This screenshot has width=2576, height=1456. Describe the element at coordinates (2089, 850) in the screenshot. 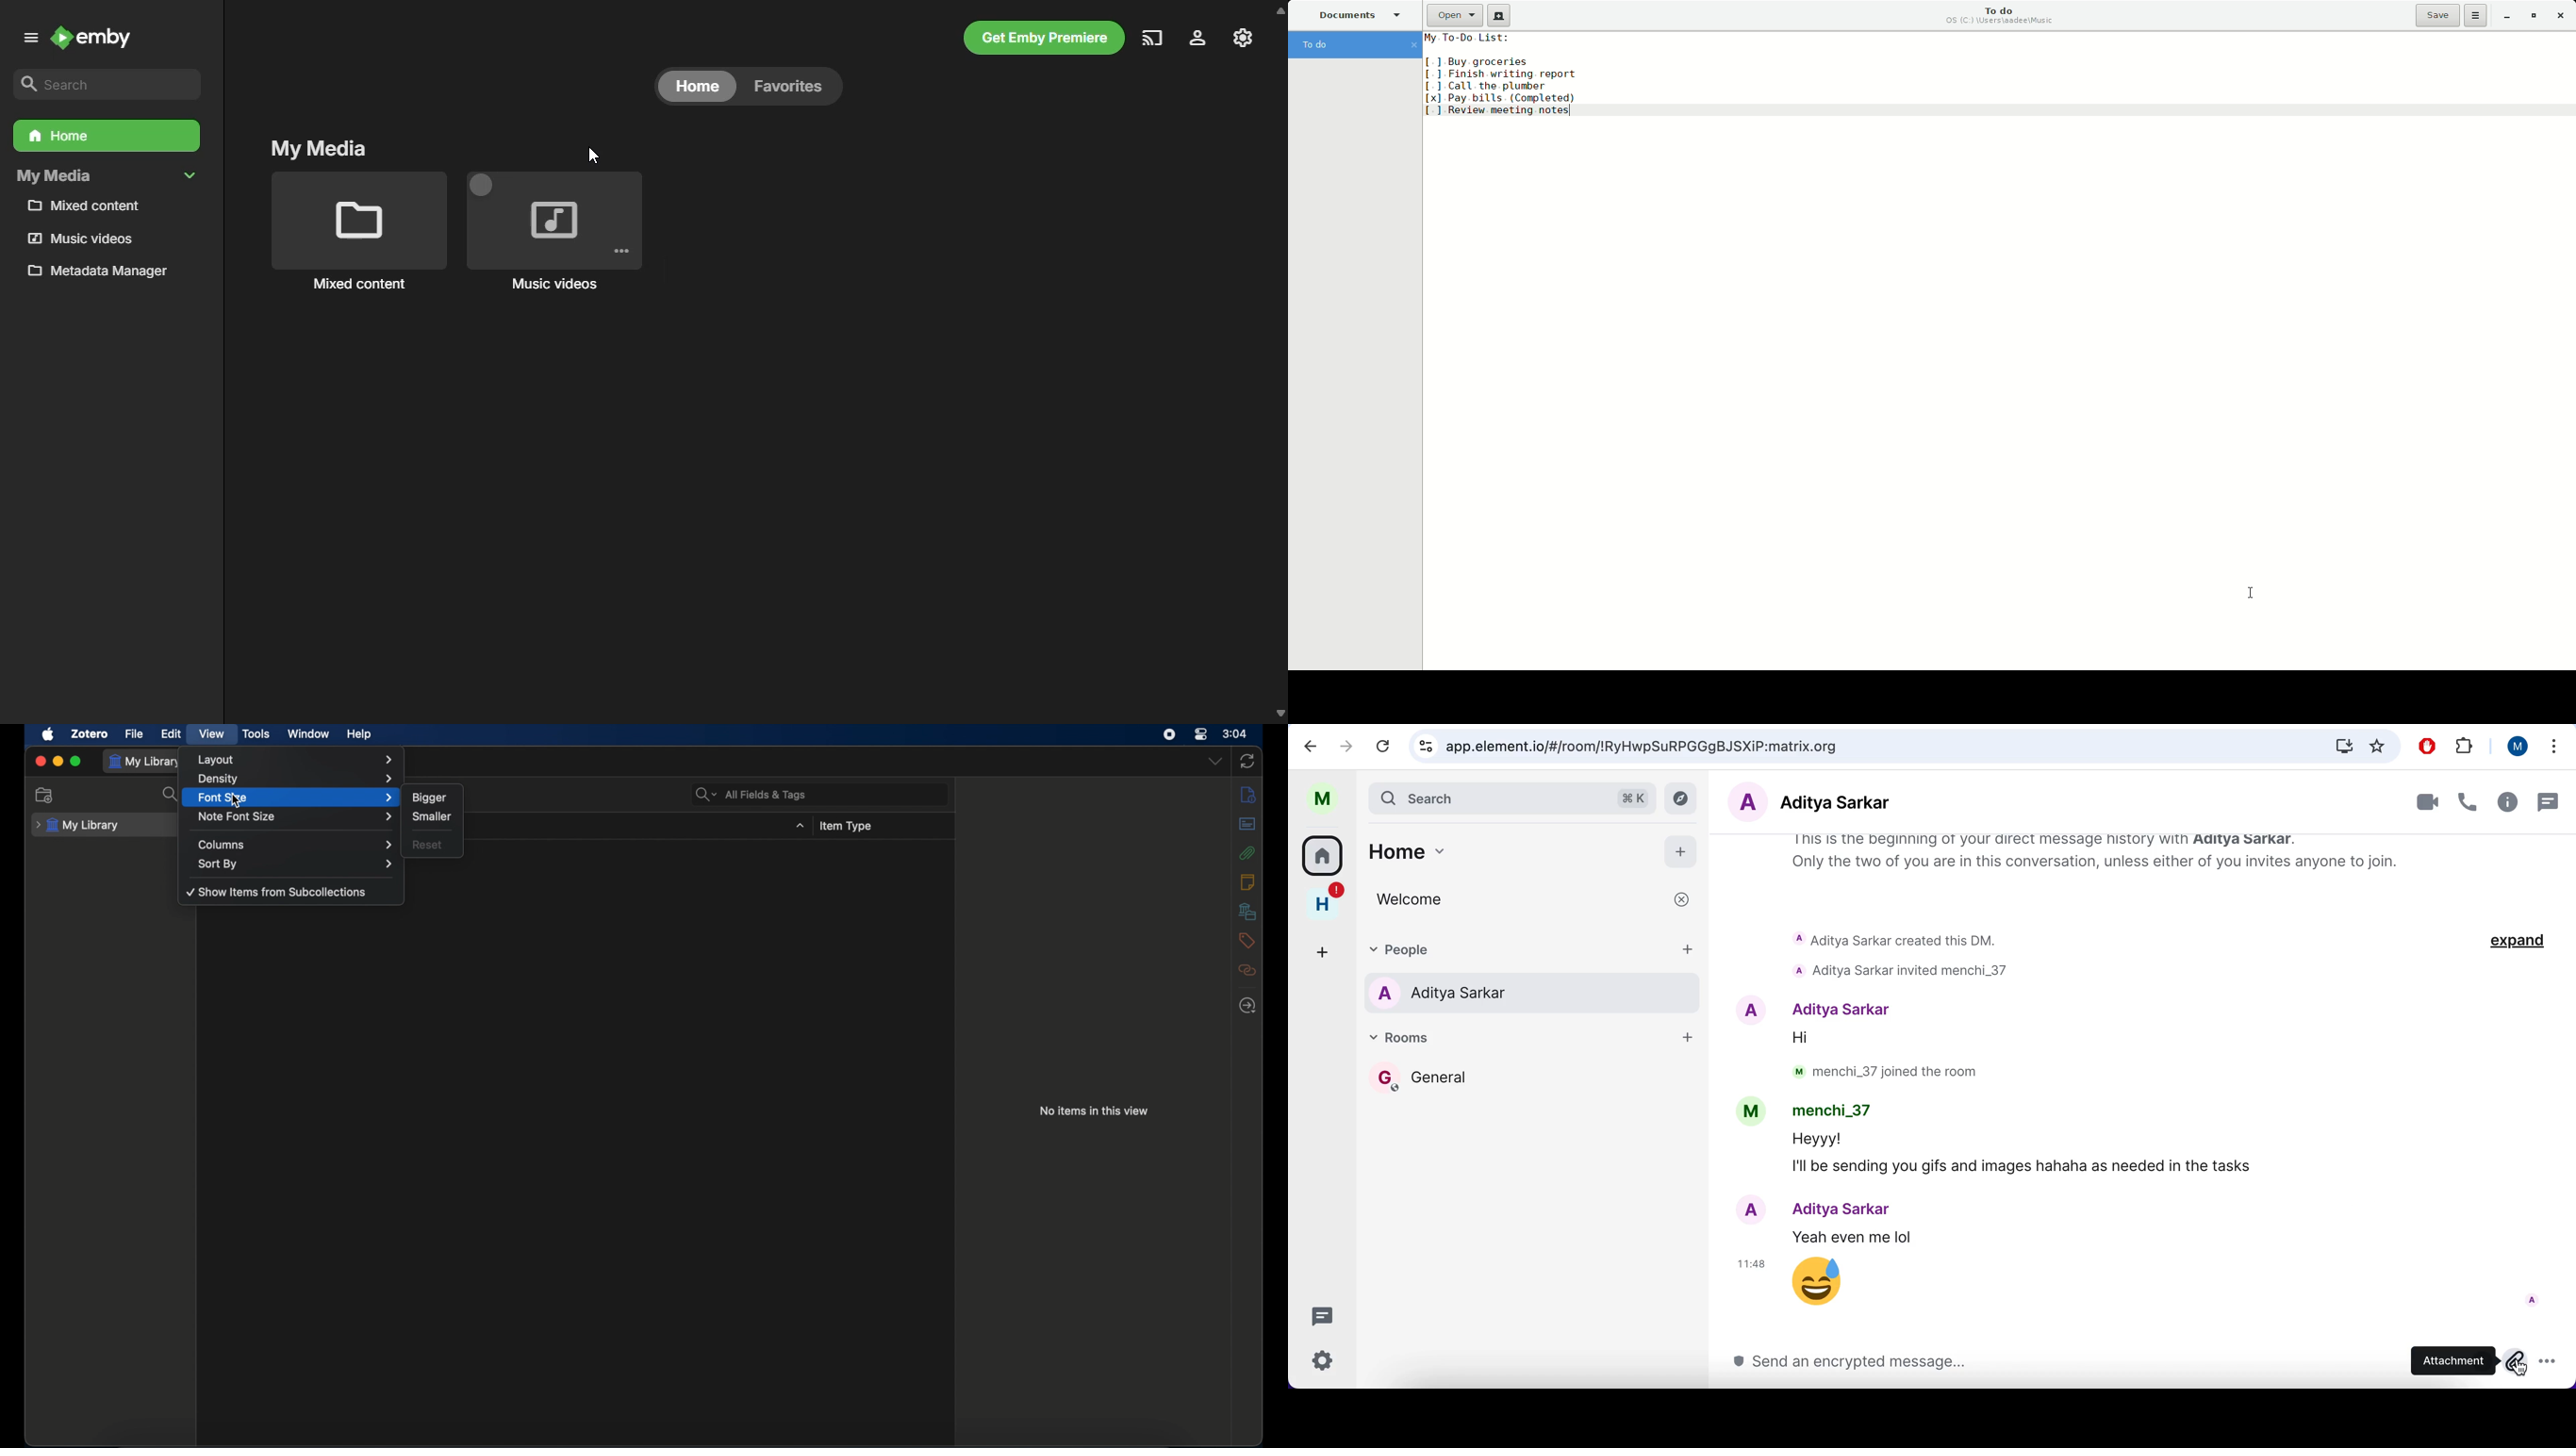

I see `This is the beginning of your direct message history with Aditya Sarkar.  Only the two of you are in this conversation, unless either of you invites anyone to join.` at that location.